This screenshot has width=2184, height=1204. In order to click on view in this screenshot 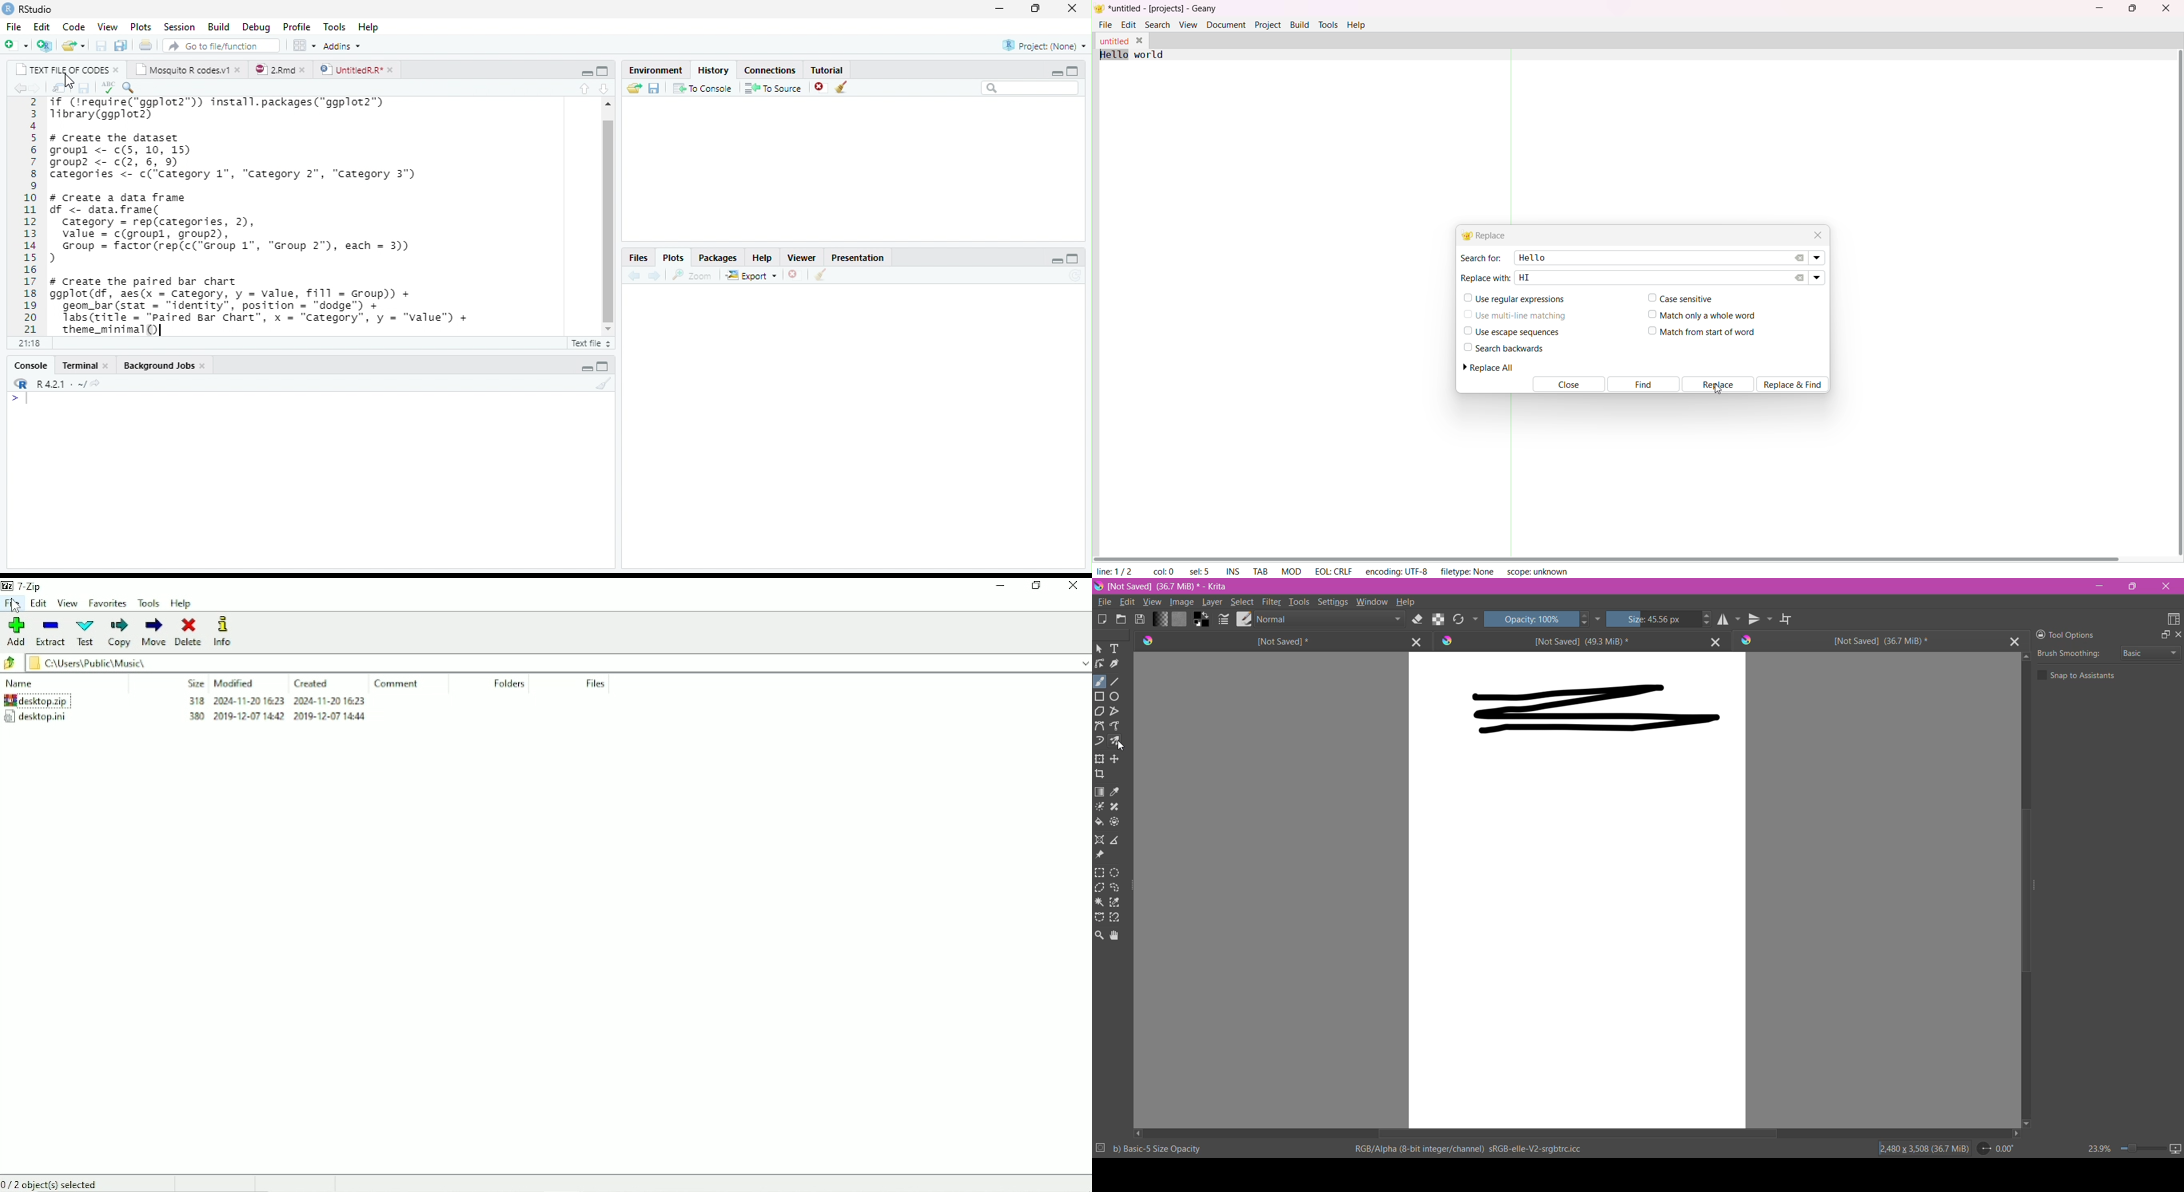, I will do `click(105, 26)`.